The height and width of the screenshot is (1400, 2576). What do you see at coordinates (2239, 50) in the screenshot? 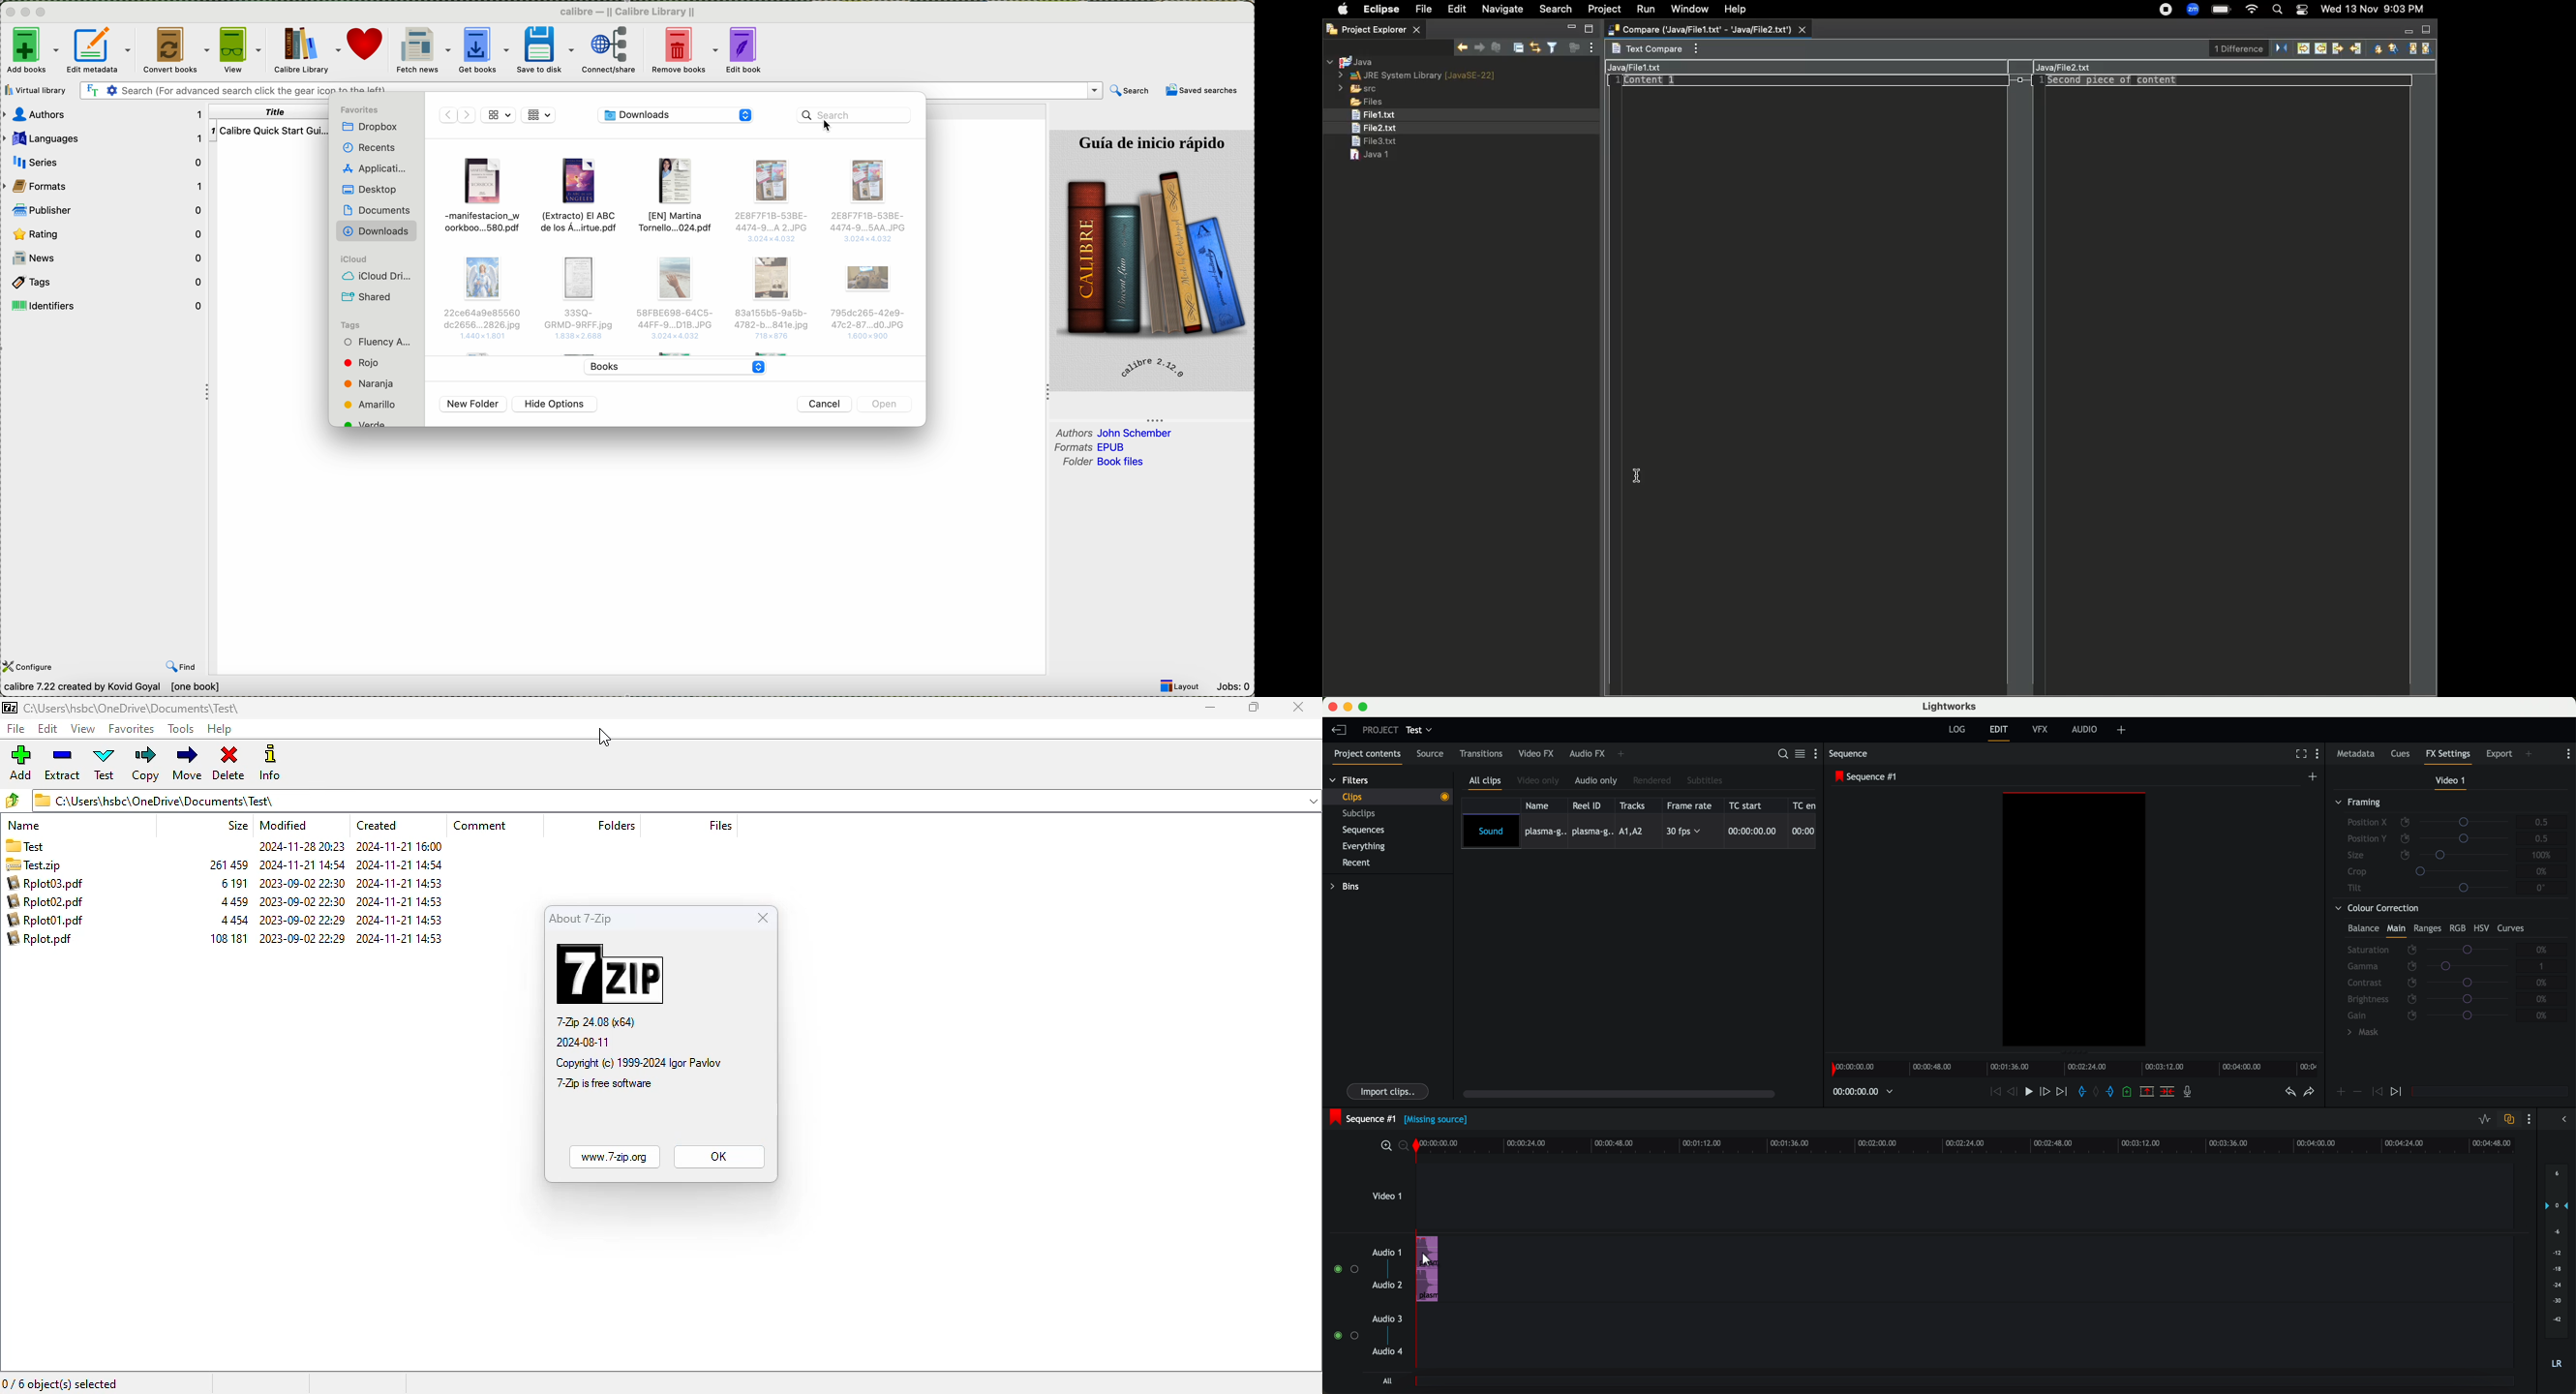
I see `1 difference` at bounding box center [2239, 50].